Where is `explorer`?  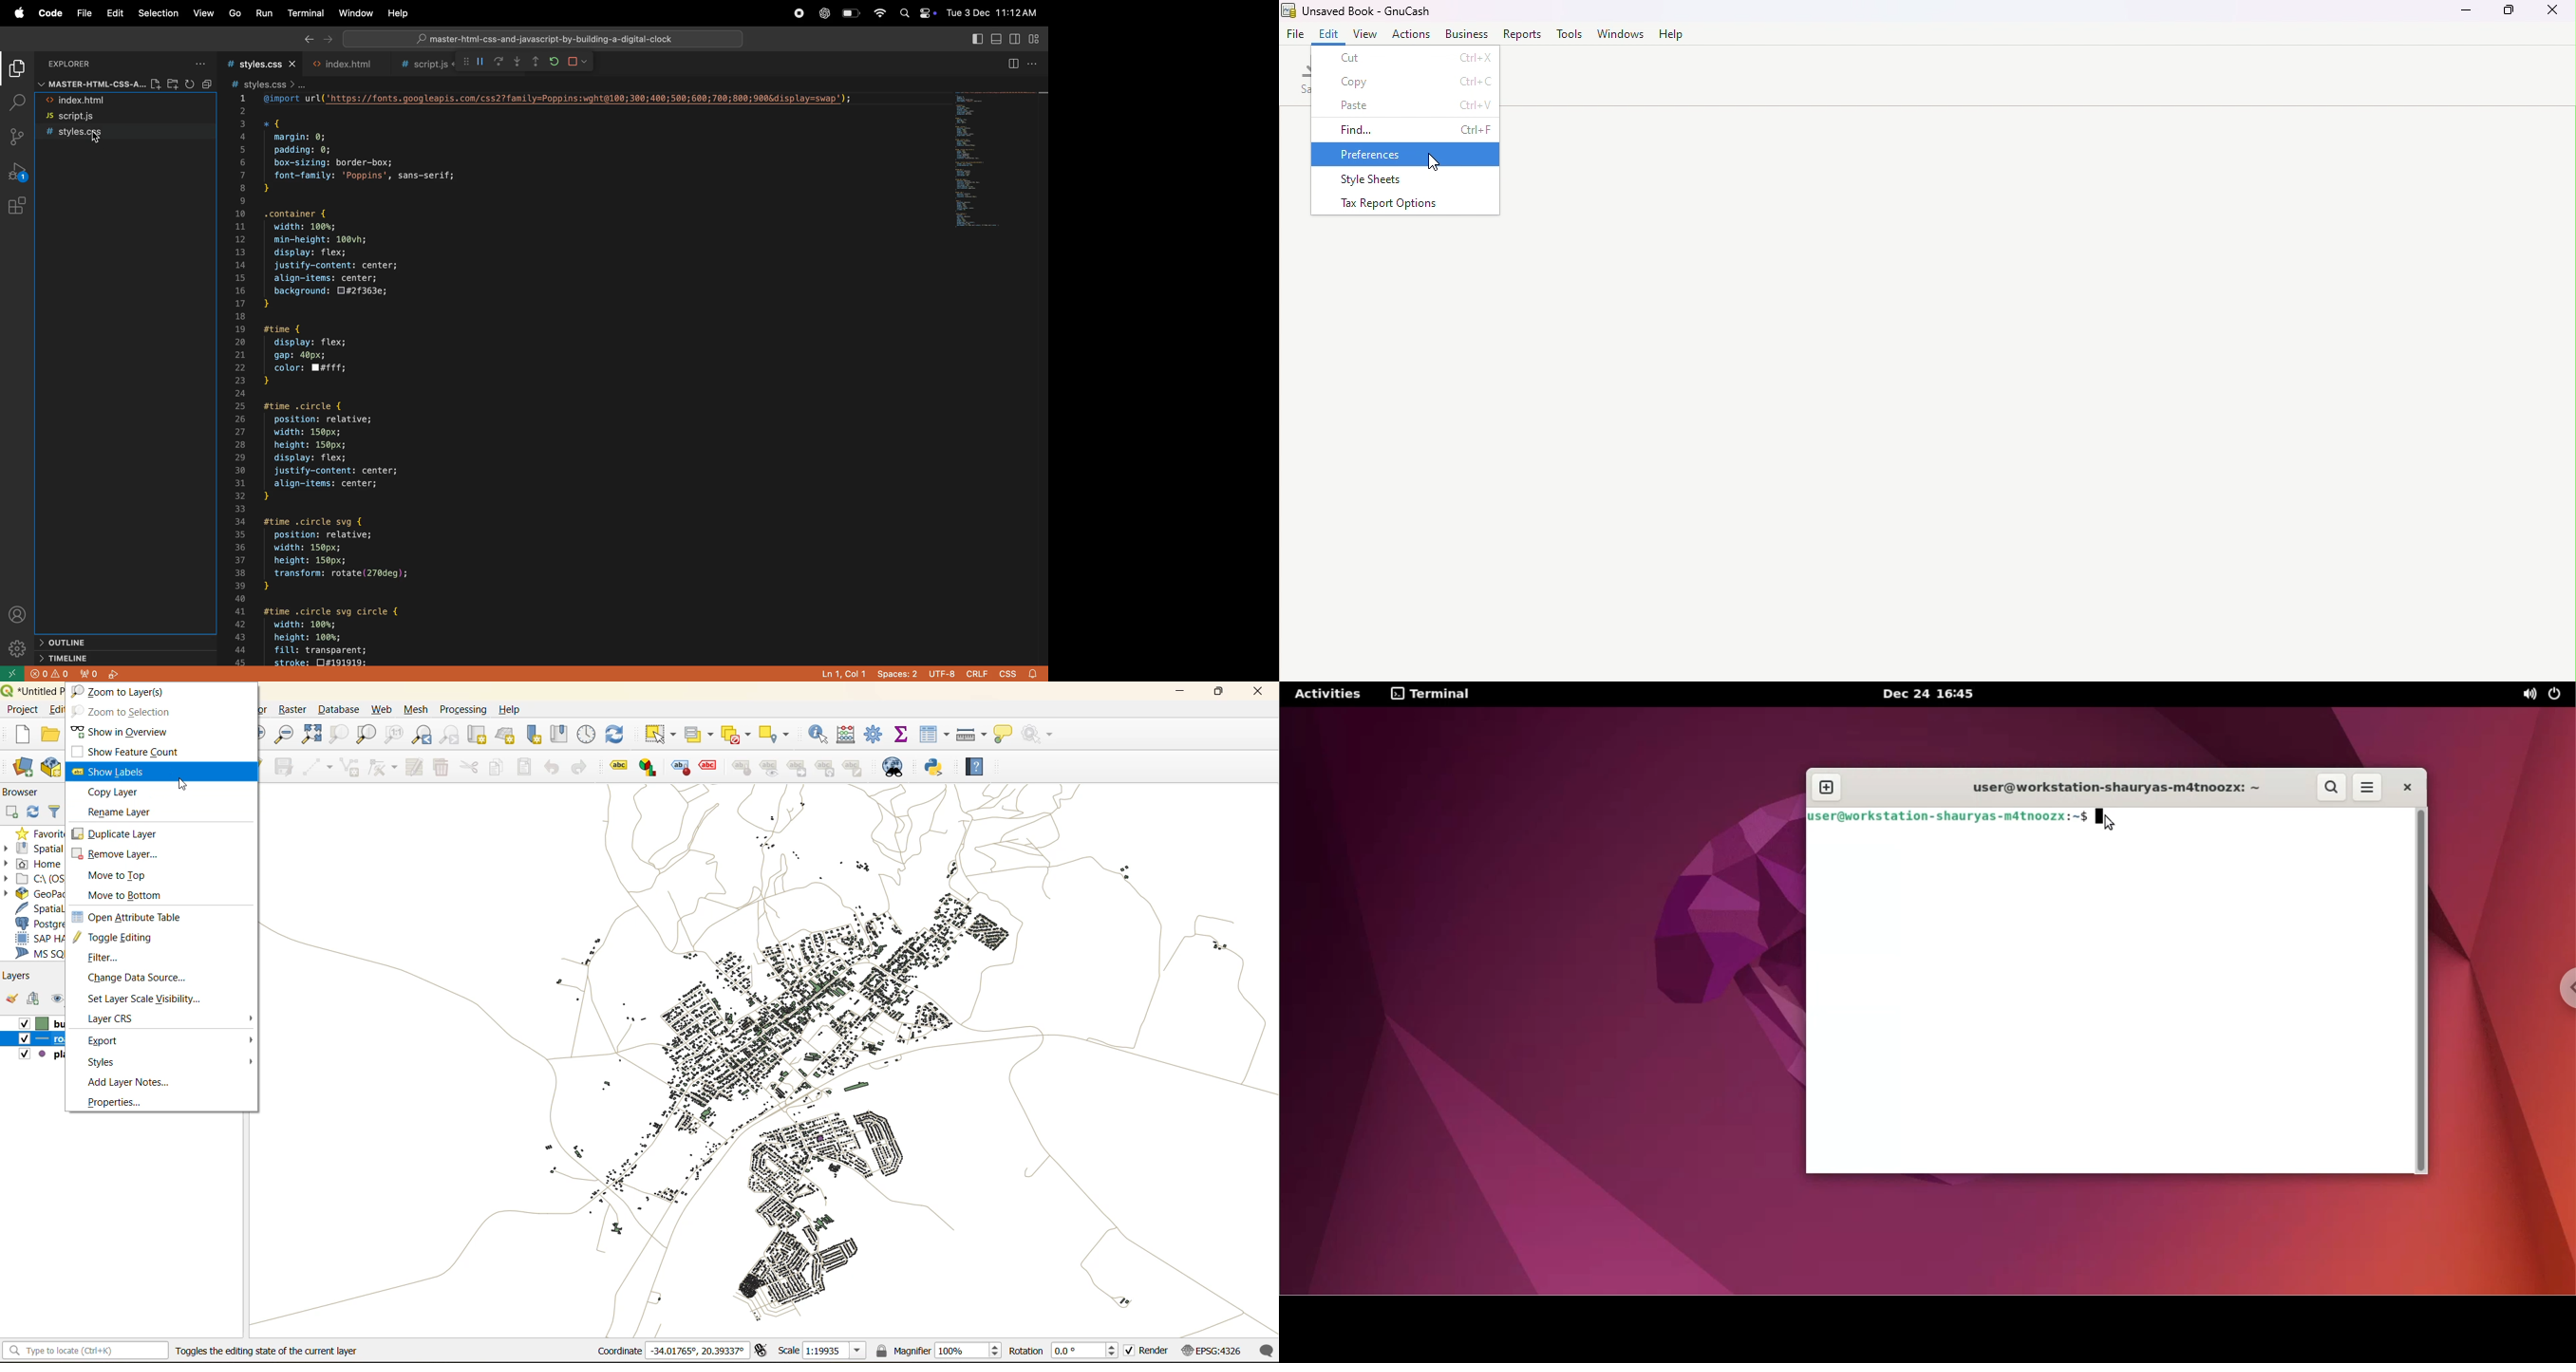
explorer is located at coordinates (15, 70).